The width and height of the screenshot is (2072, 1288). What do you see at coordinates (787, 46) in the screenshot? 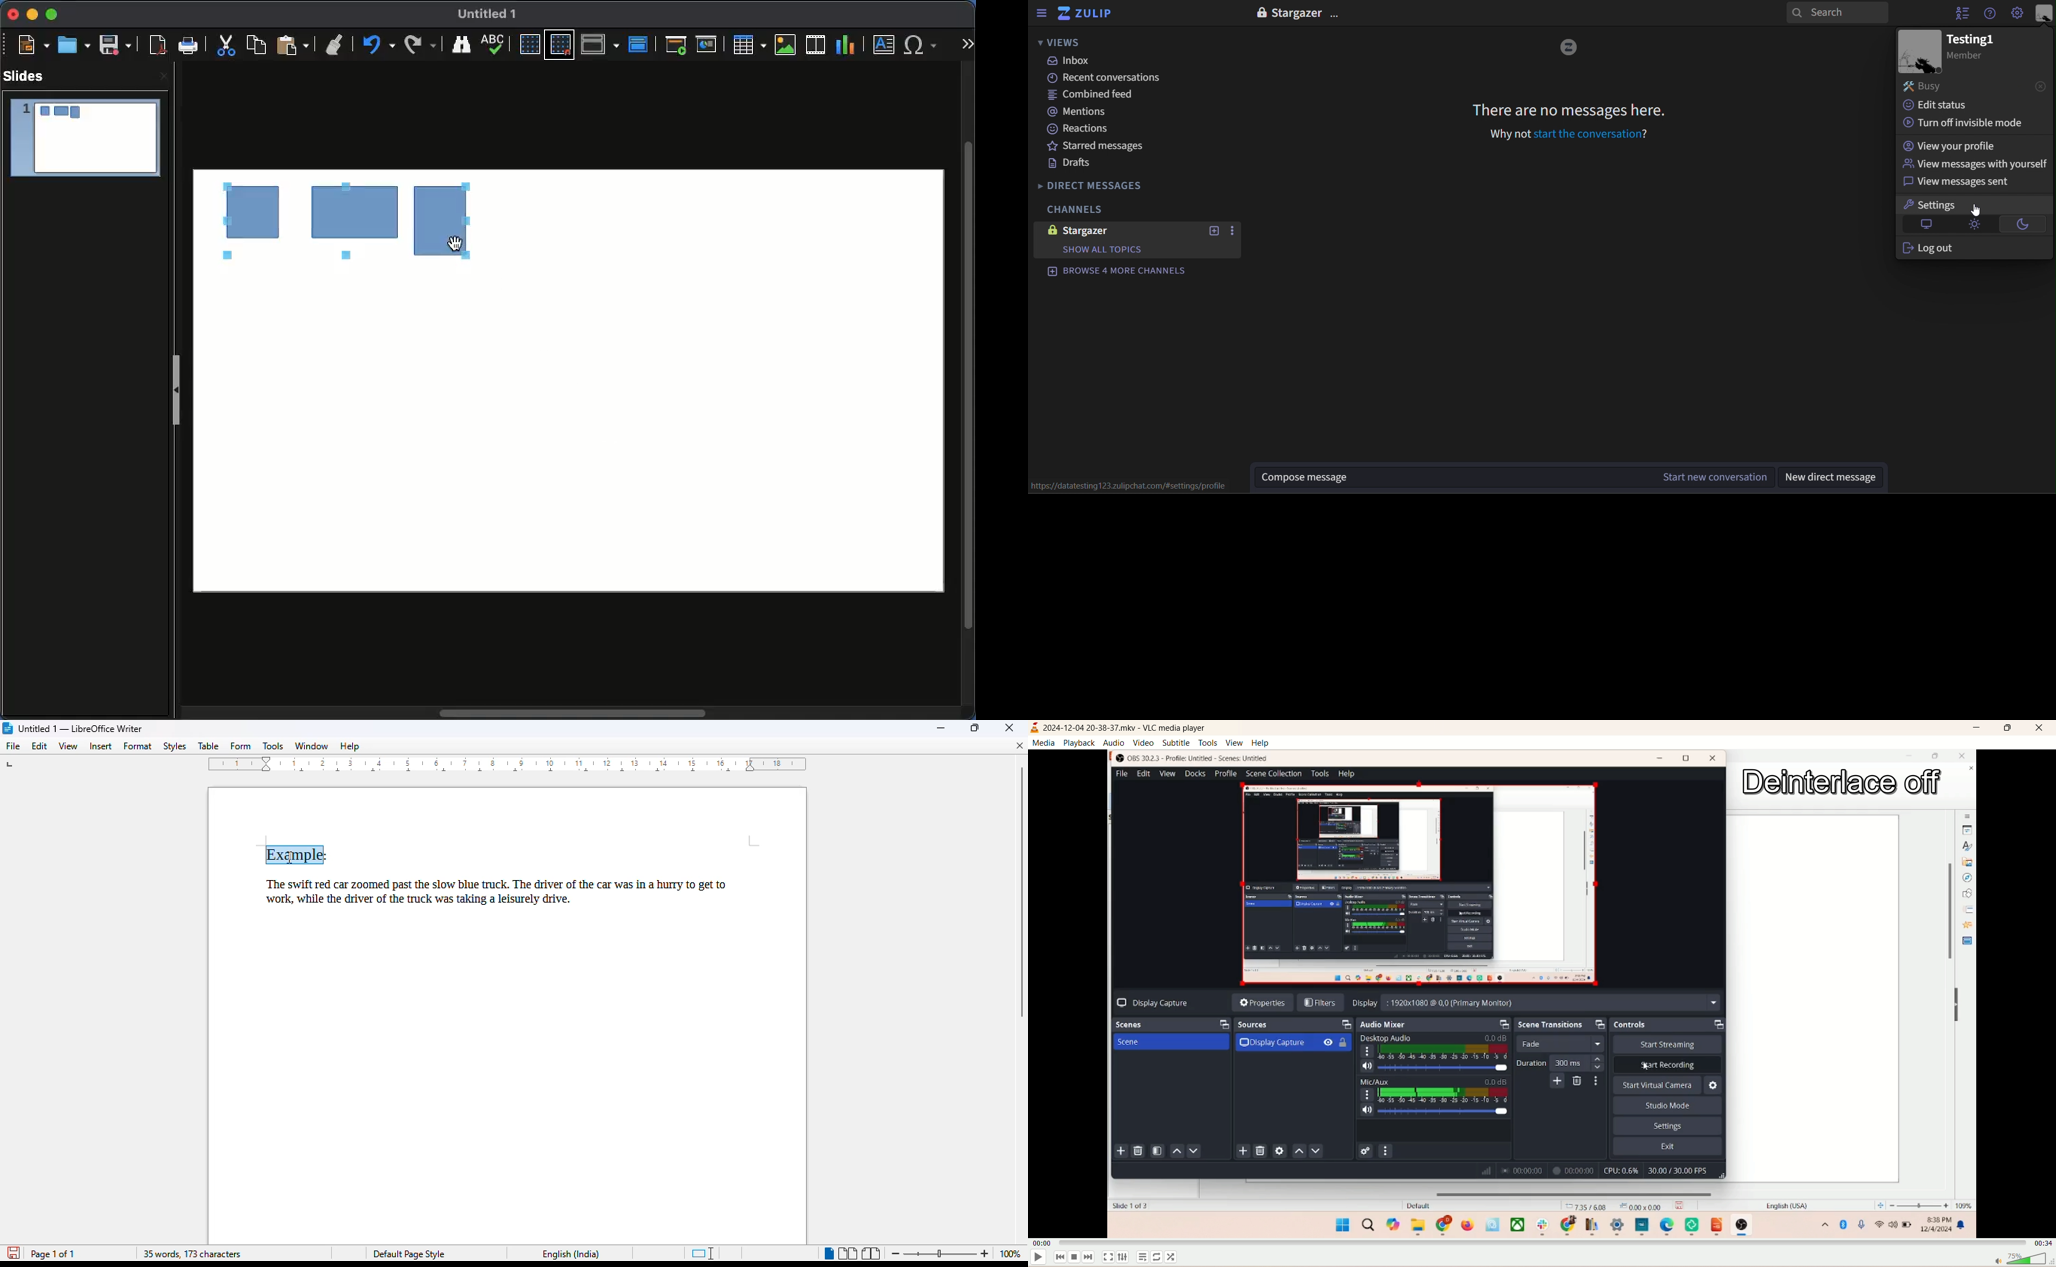
I see `Image` at bounding box center [787, 46].